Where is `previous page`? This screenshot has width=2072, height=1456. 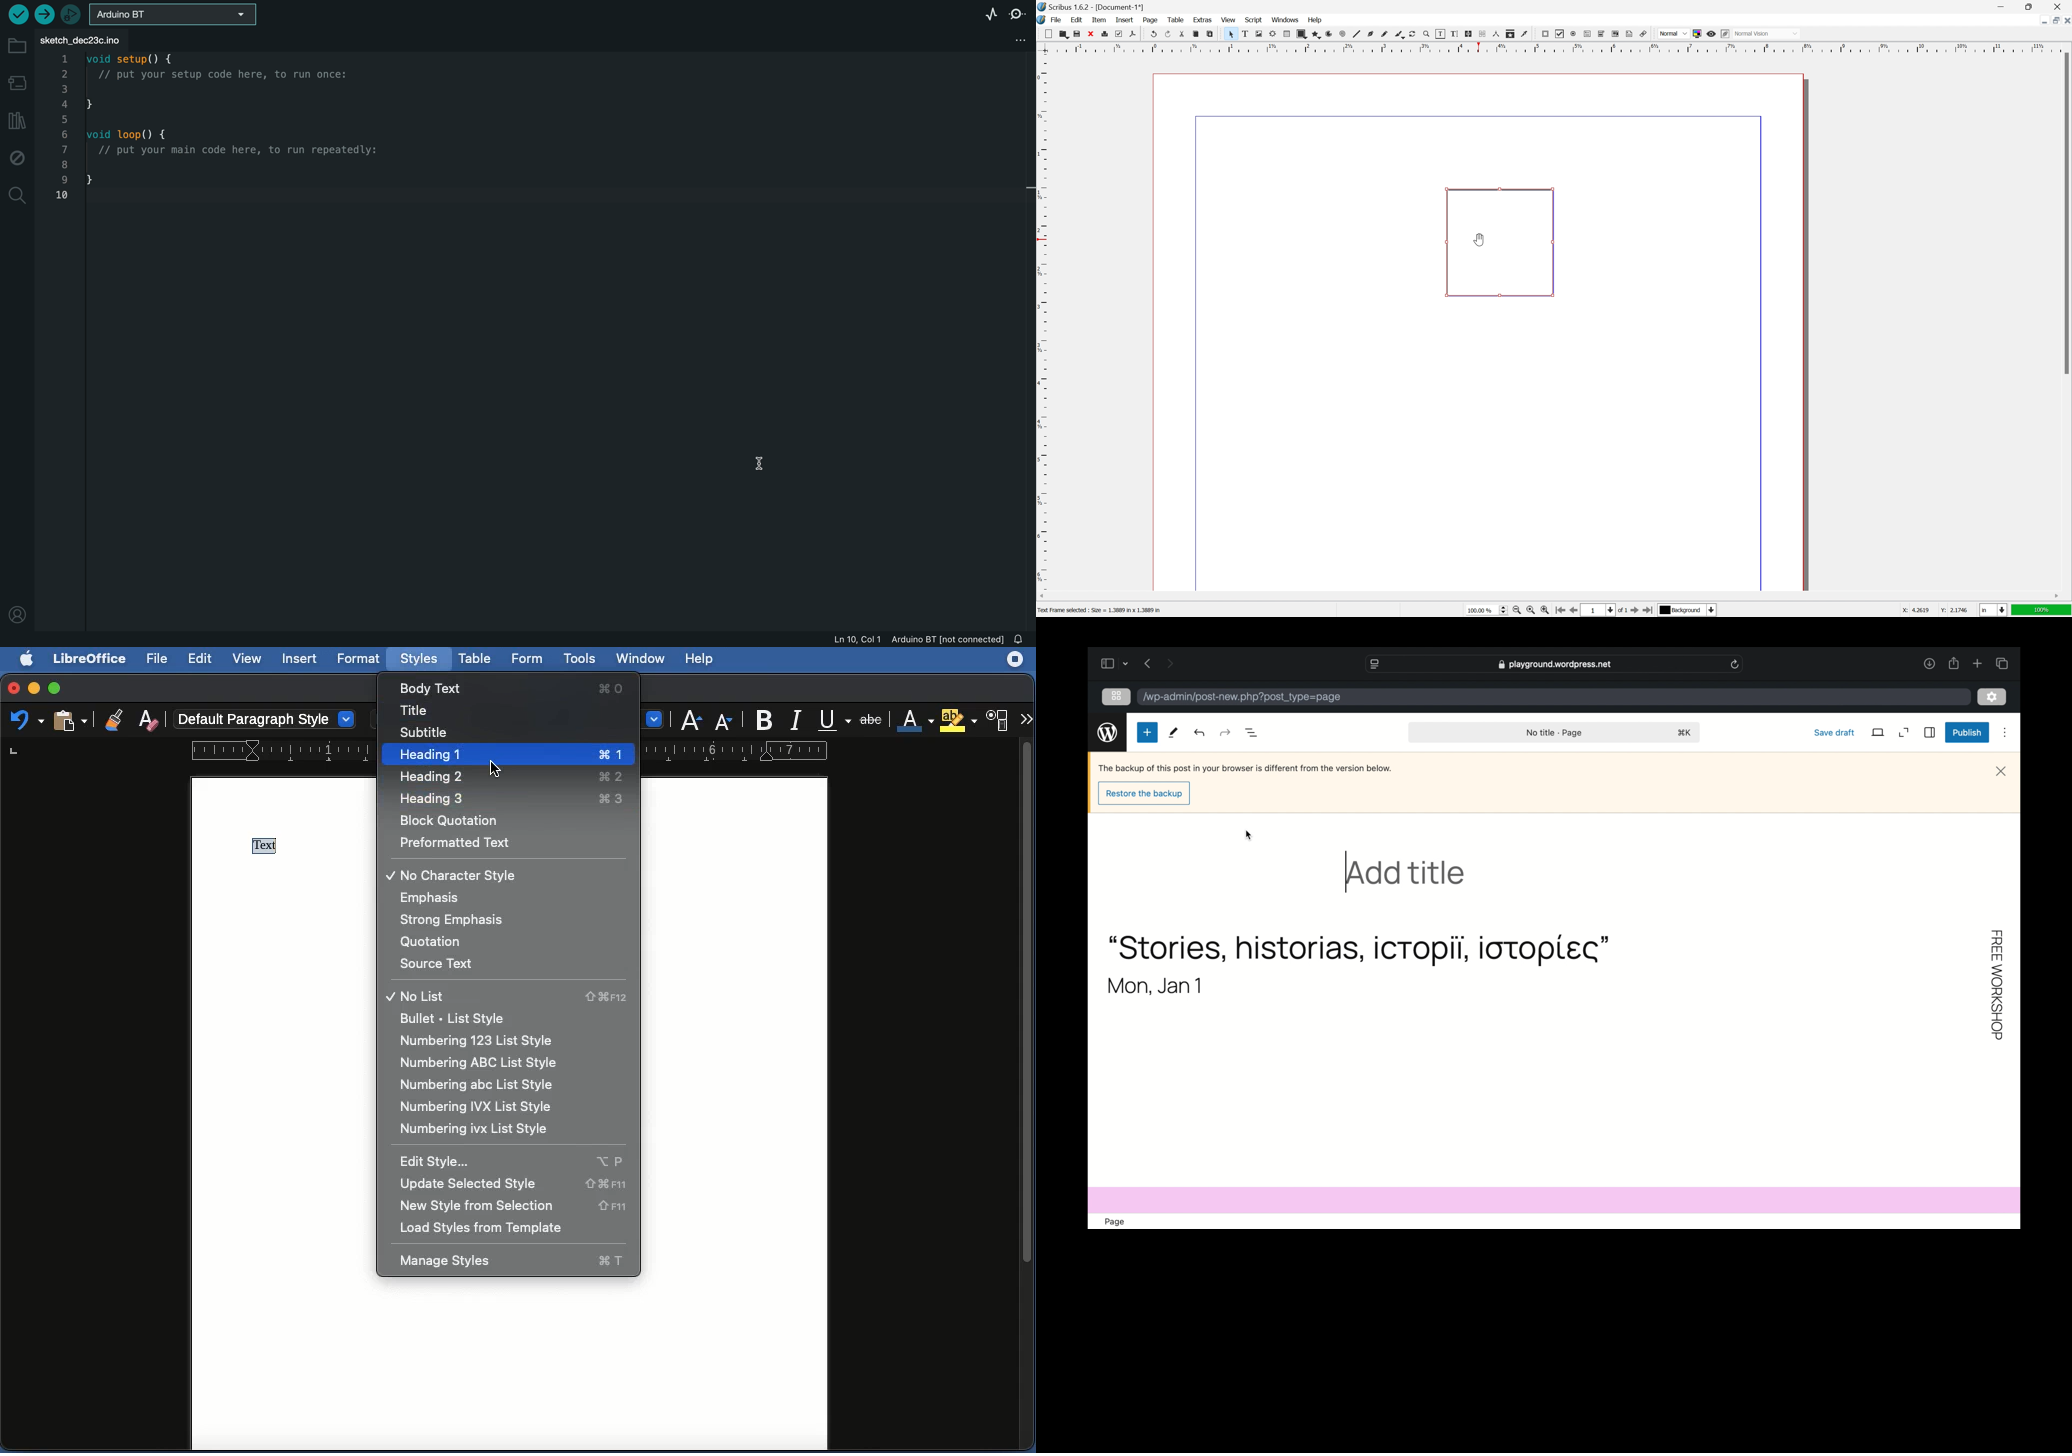 previous page is located at coordinates (1148, 663).